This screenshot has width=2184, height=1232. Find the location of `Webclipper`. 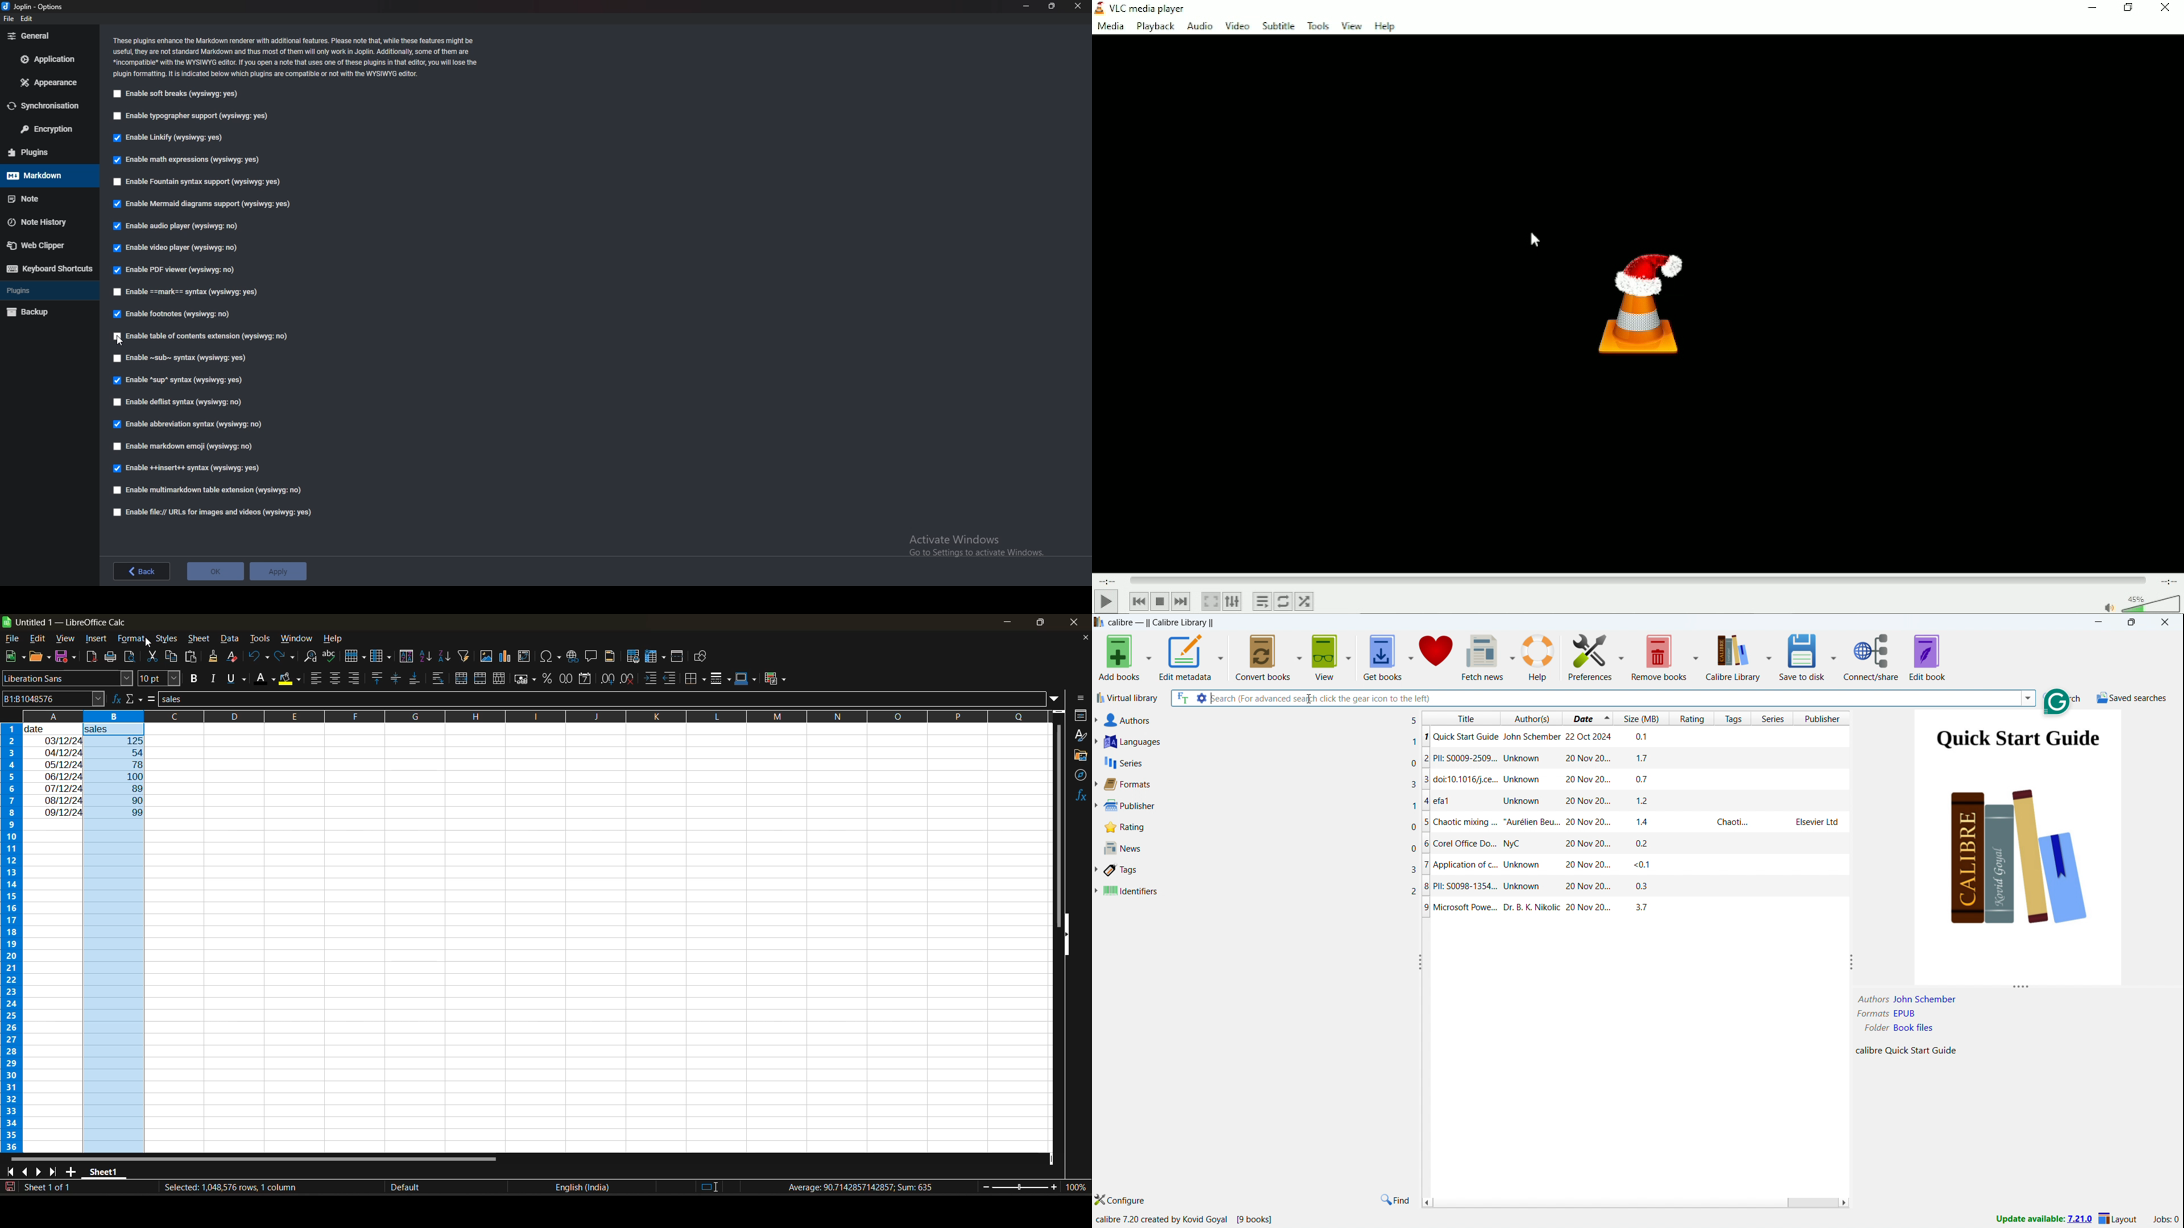

Webclipper is located at coordinates (48, 245).